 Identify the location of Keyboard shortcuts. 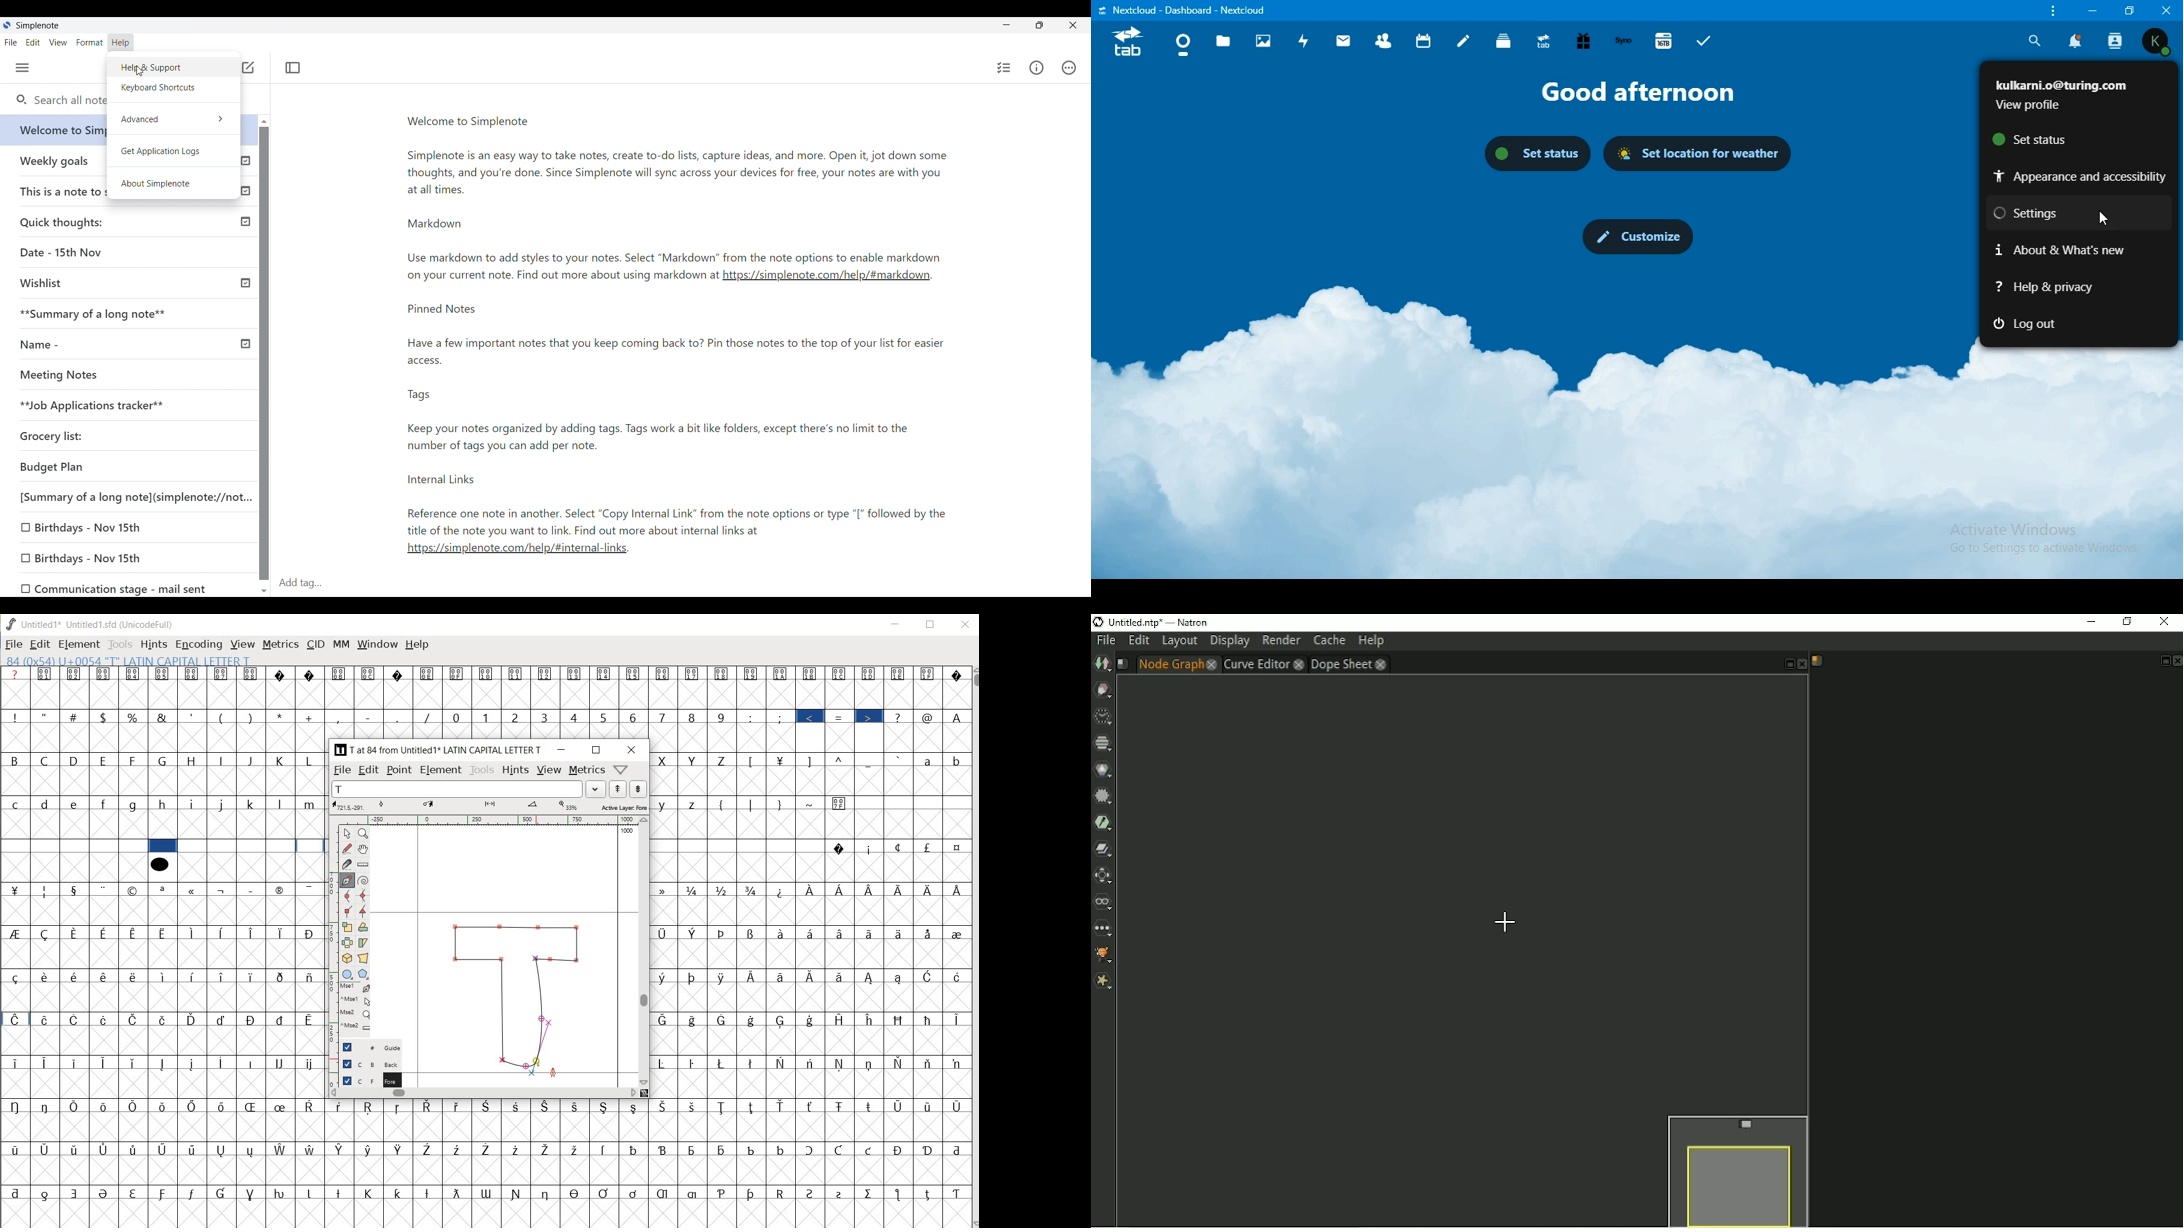
(176, 88).